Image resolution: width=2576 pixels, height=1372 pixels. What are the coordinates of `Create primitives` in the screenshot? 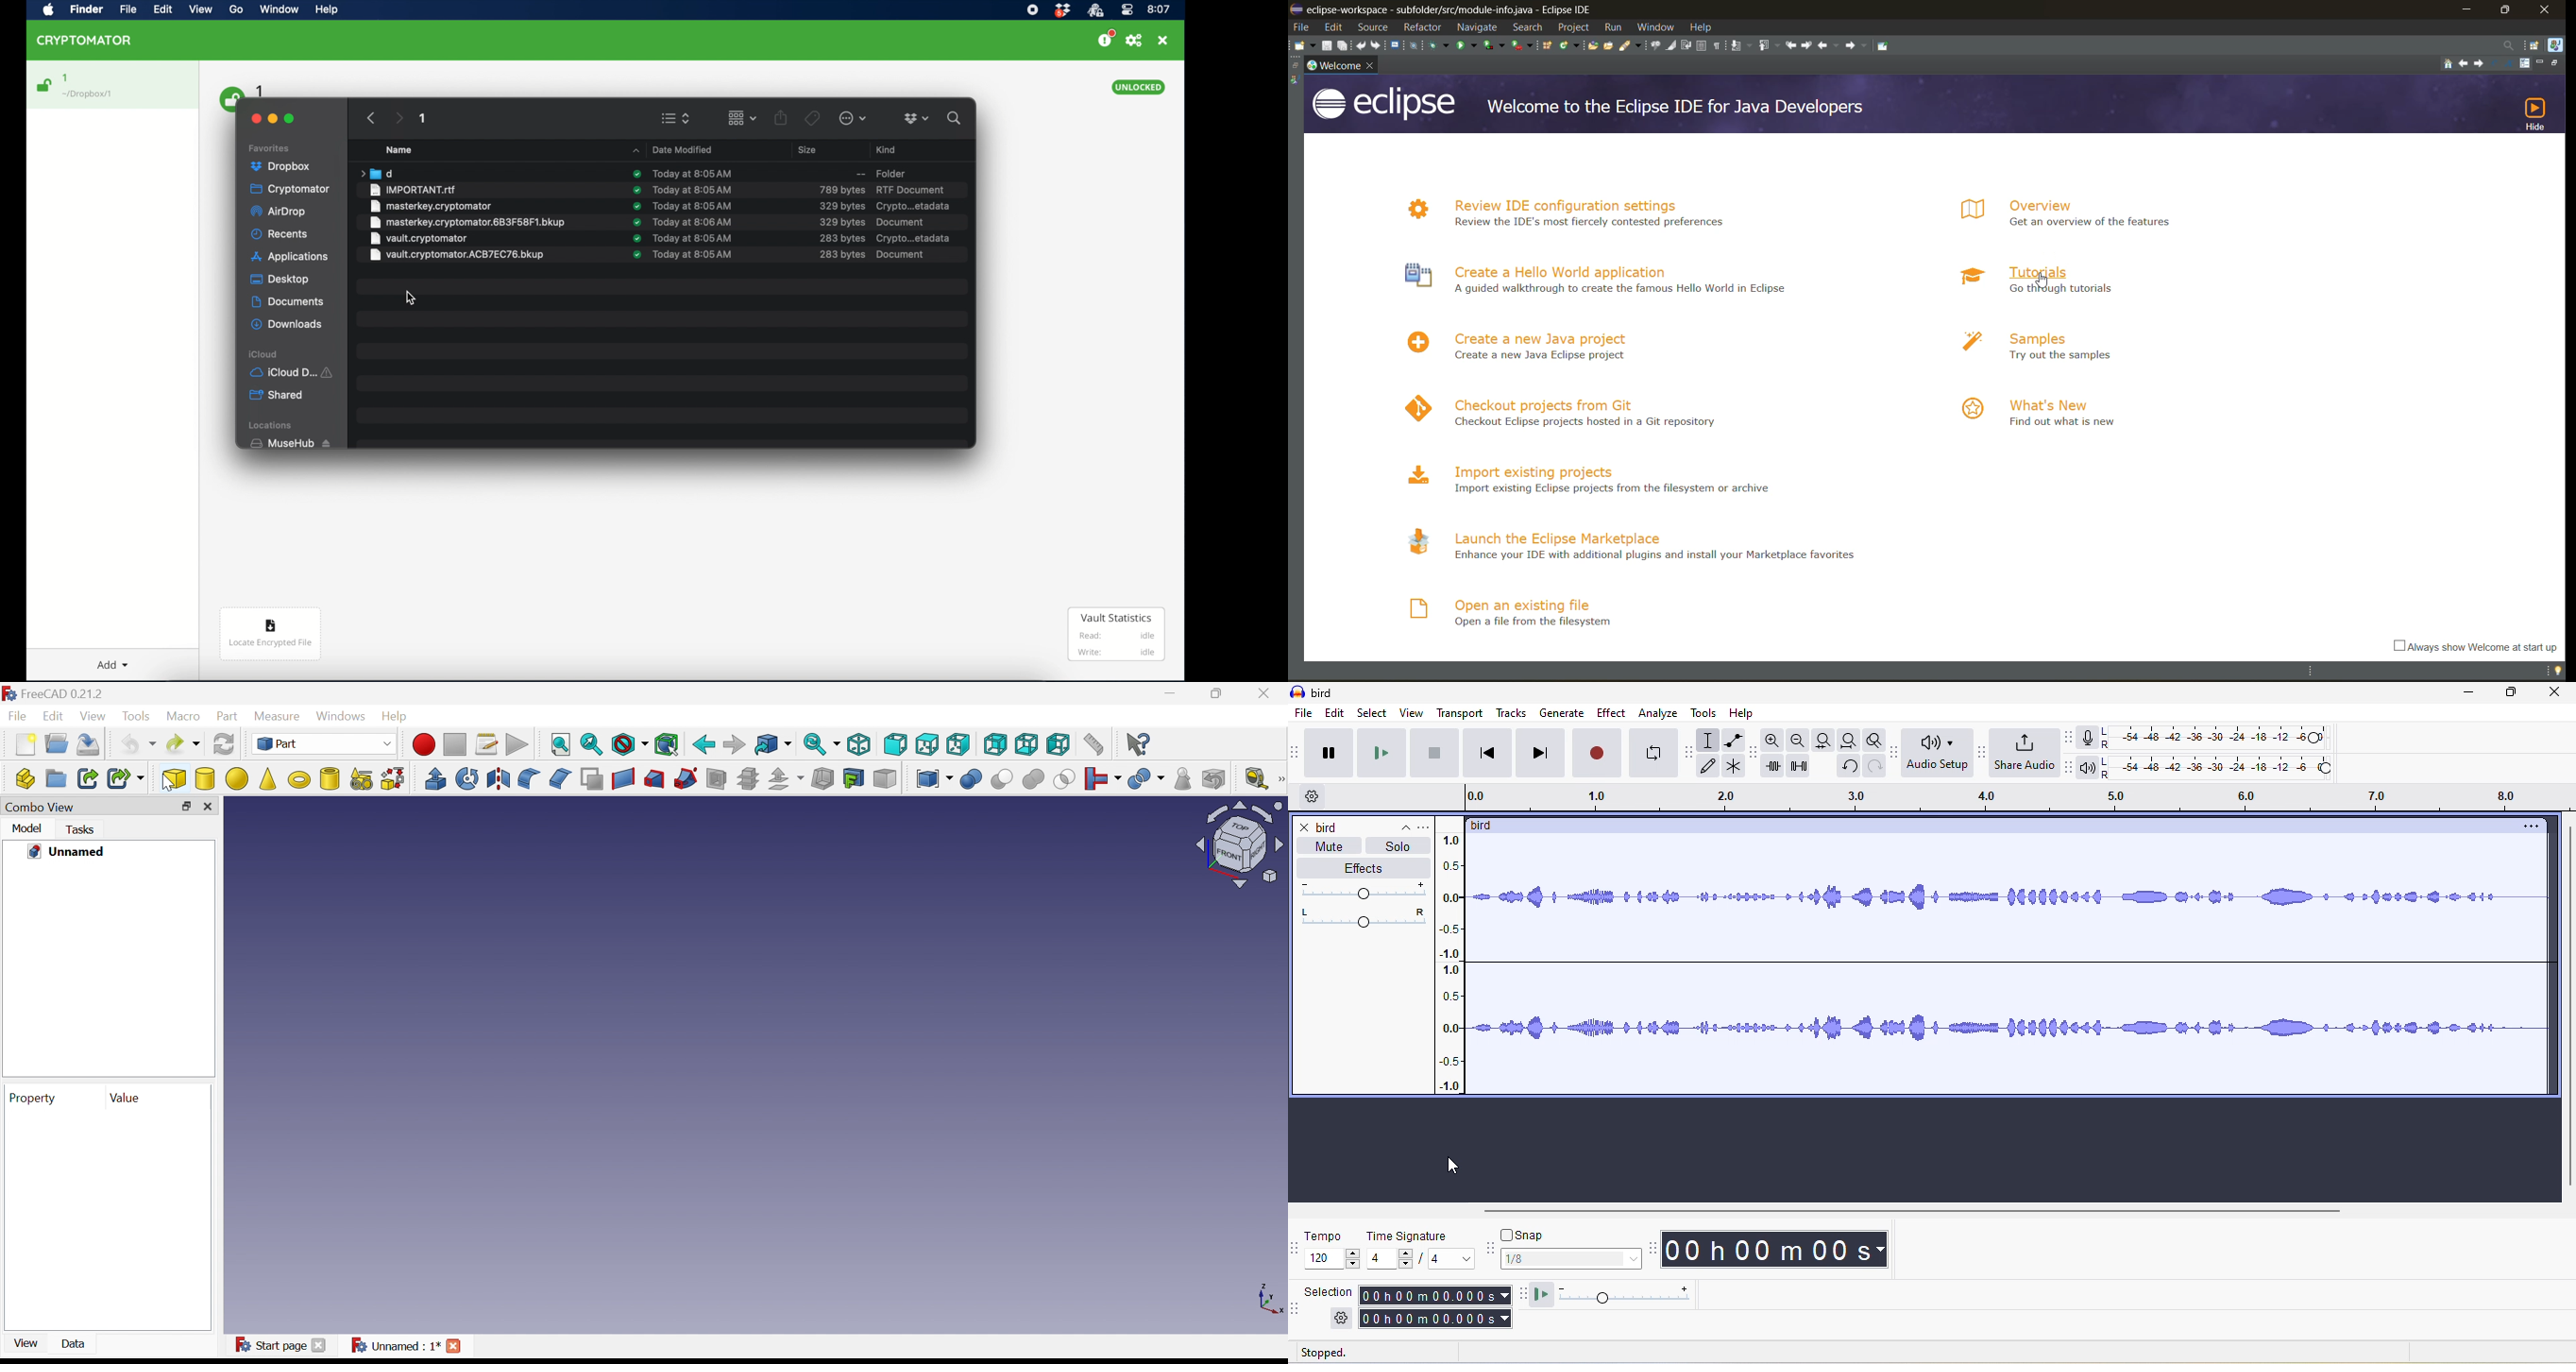 It's located at (360, 779).